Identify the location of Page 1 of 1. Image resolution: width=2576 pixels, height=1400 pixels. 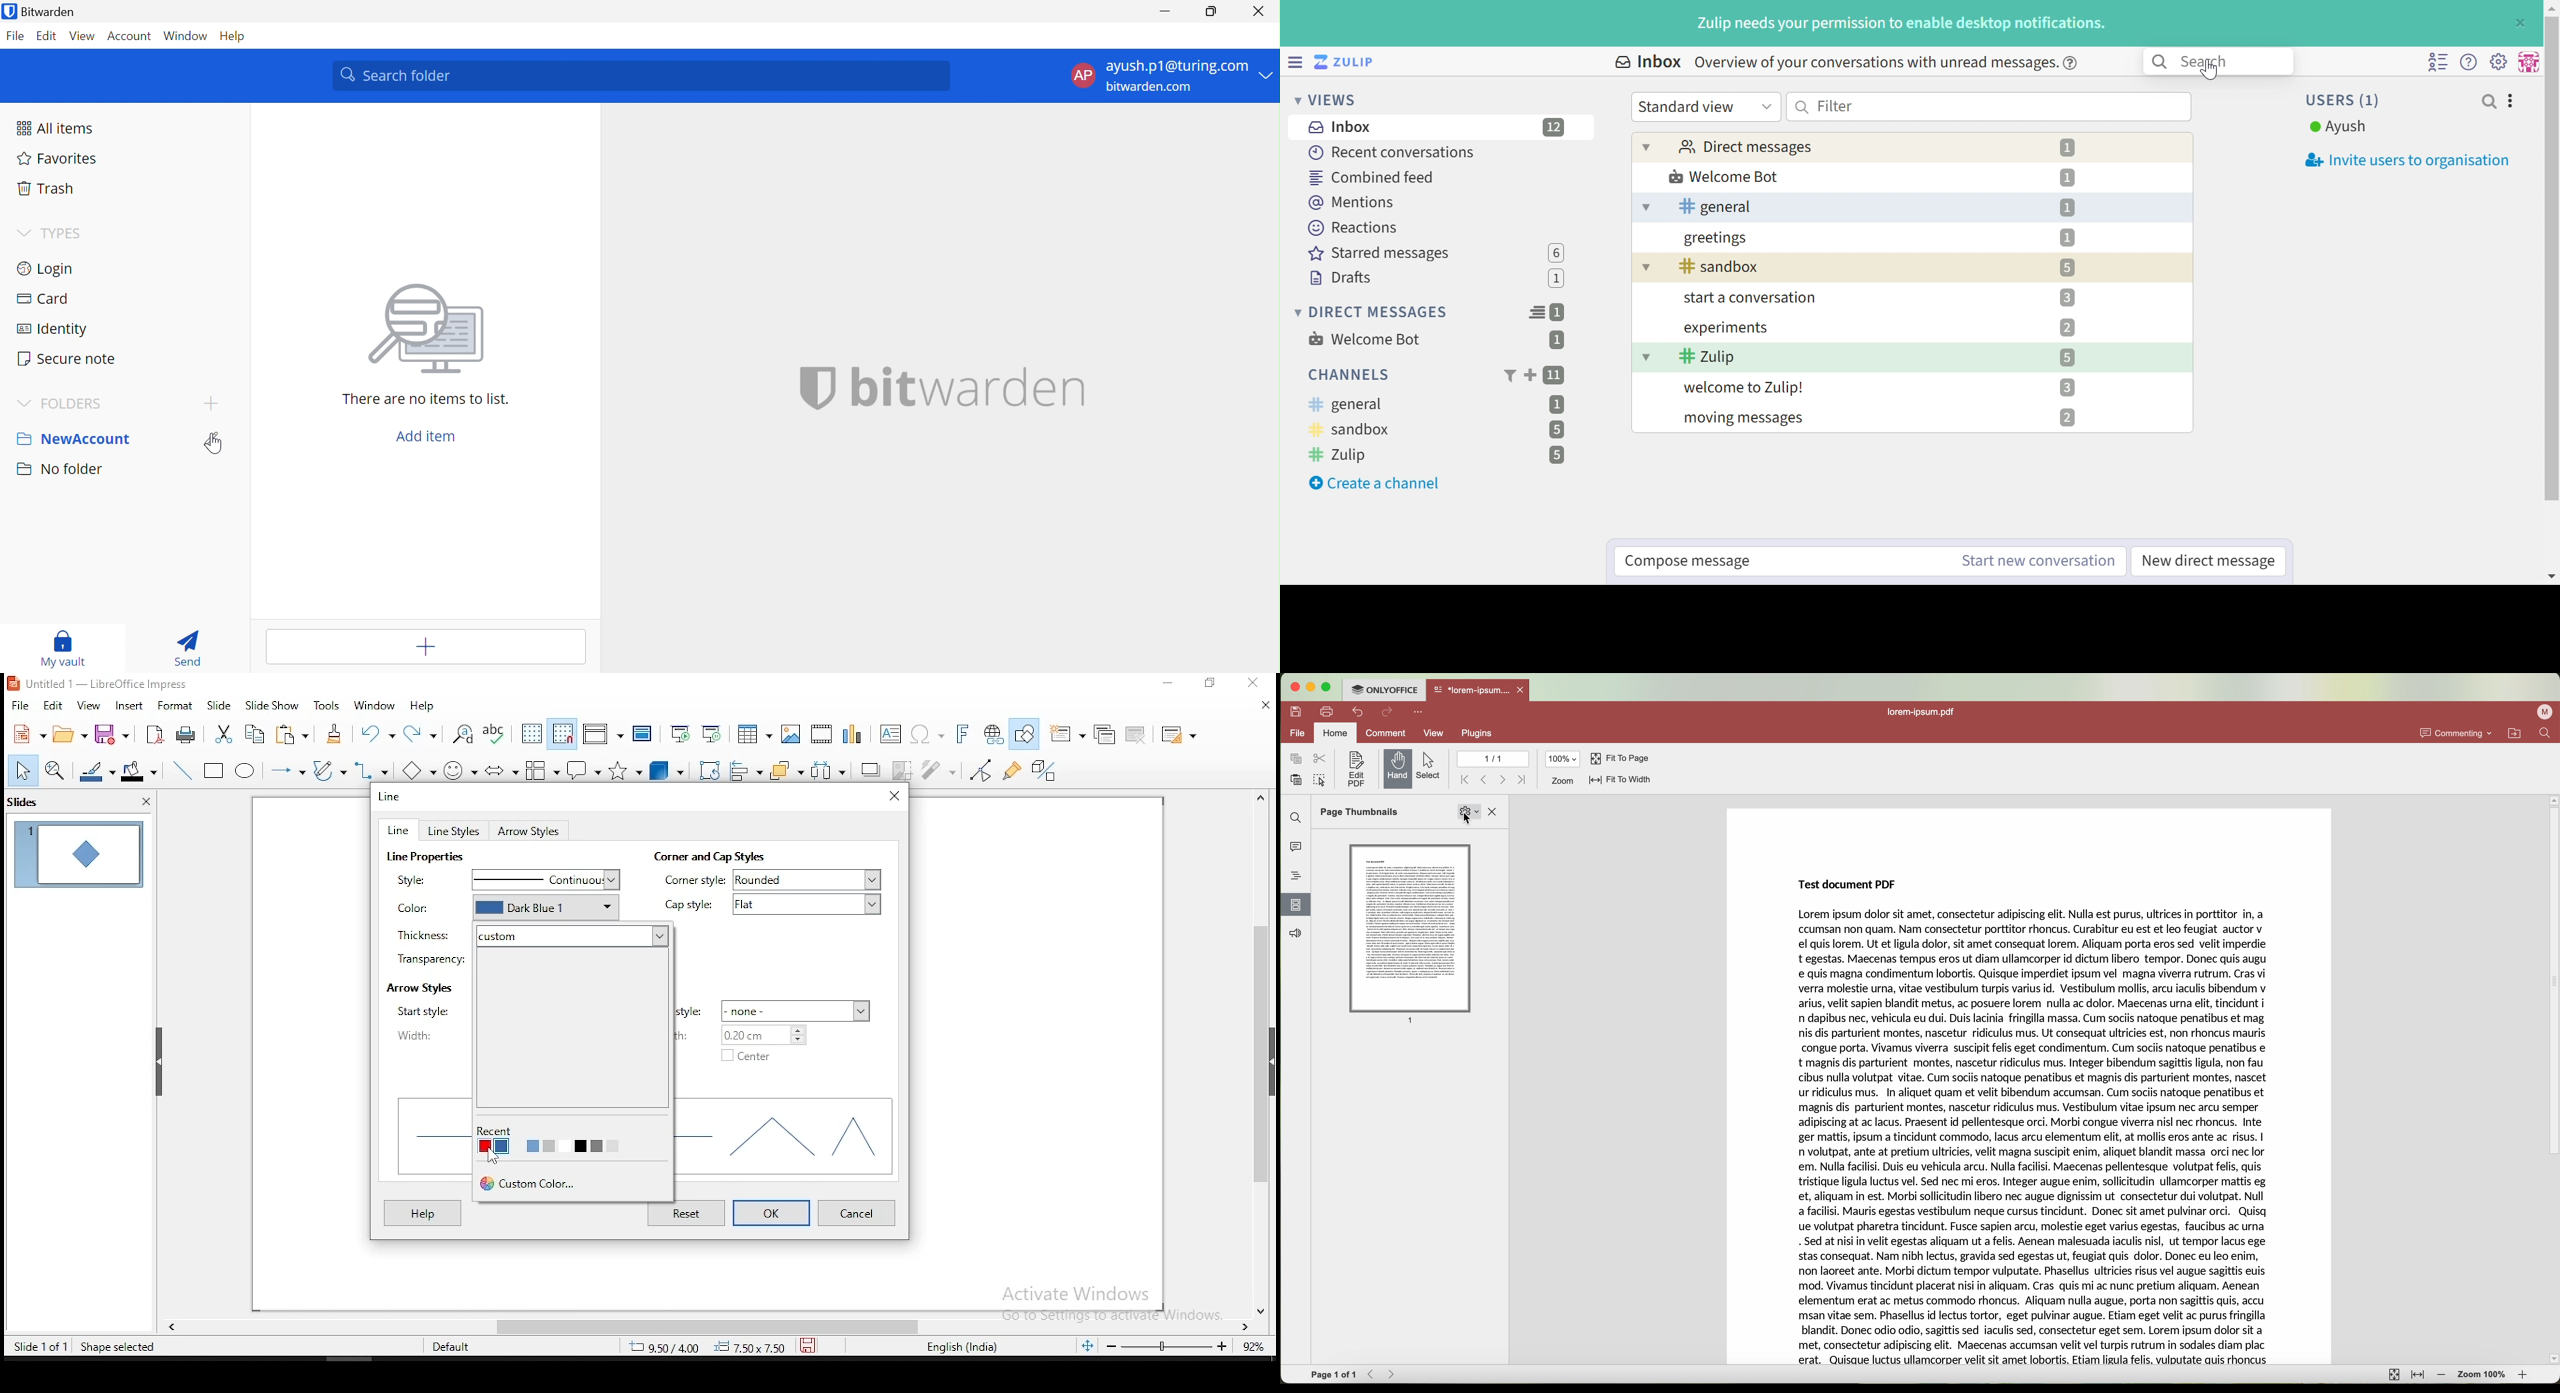
(1333, 1374).